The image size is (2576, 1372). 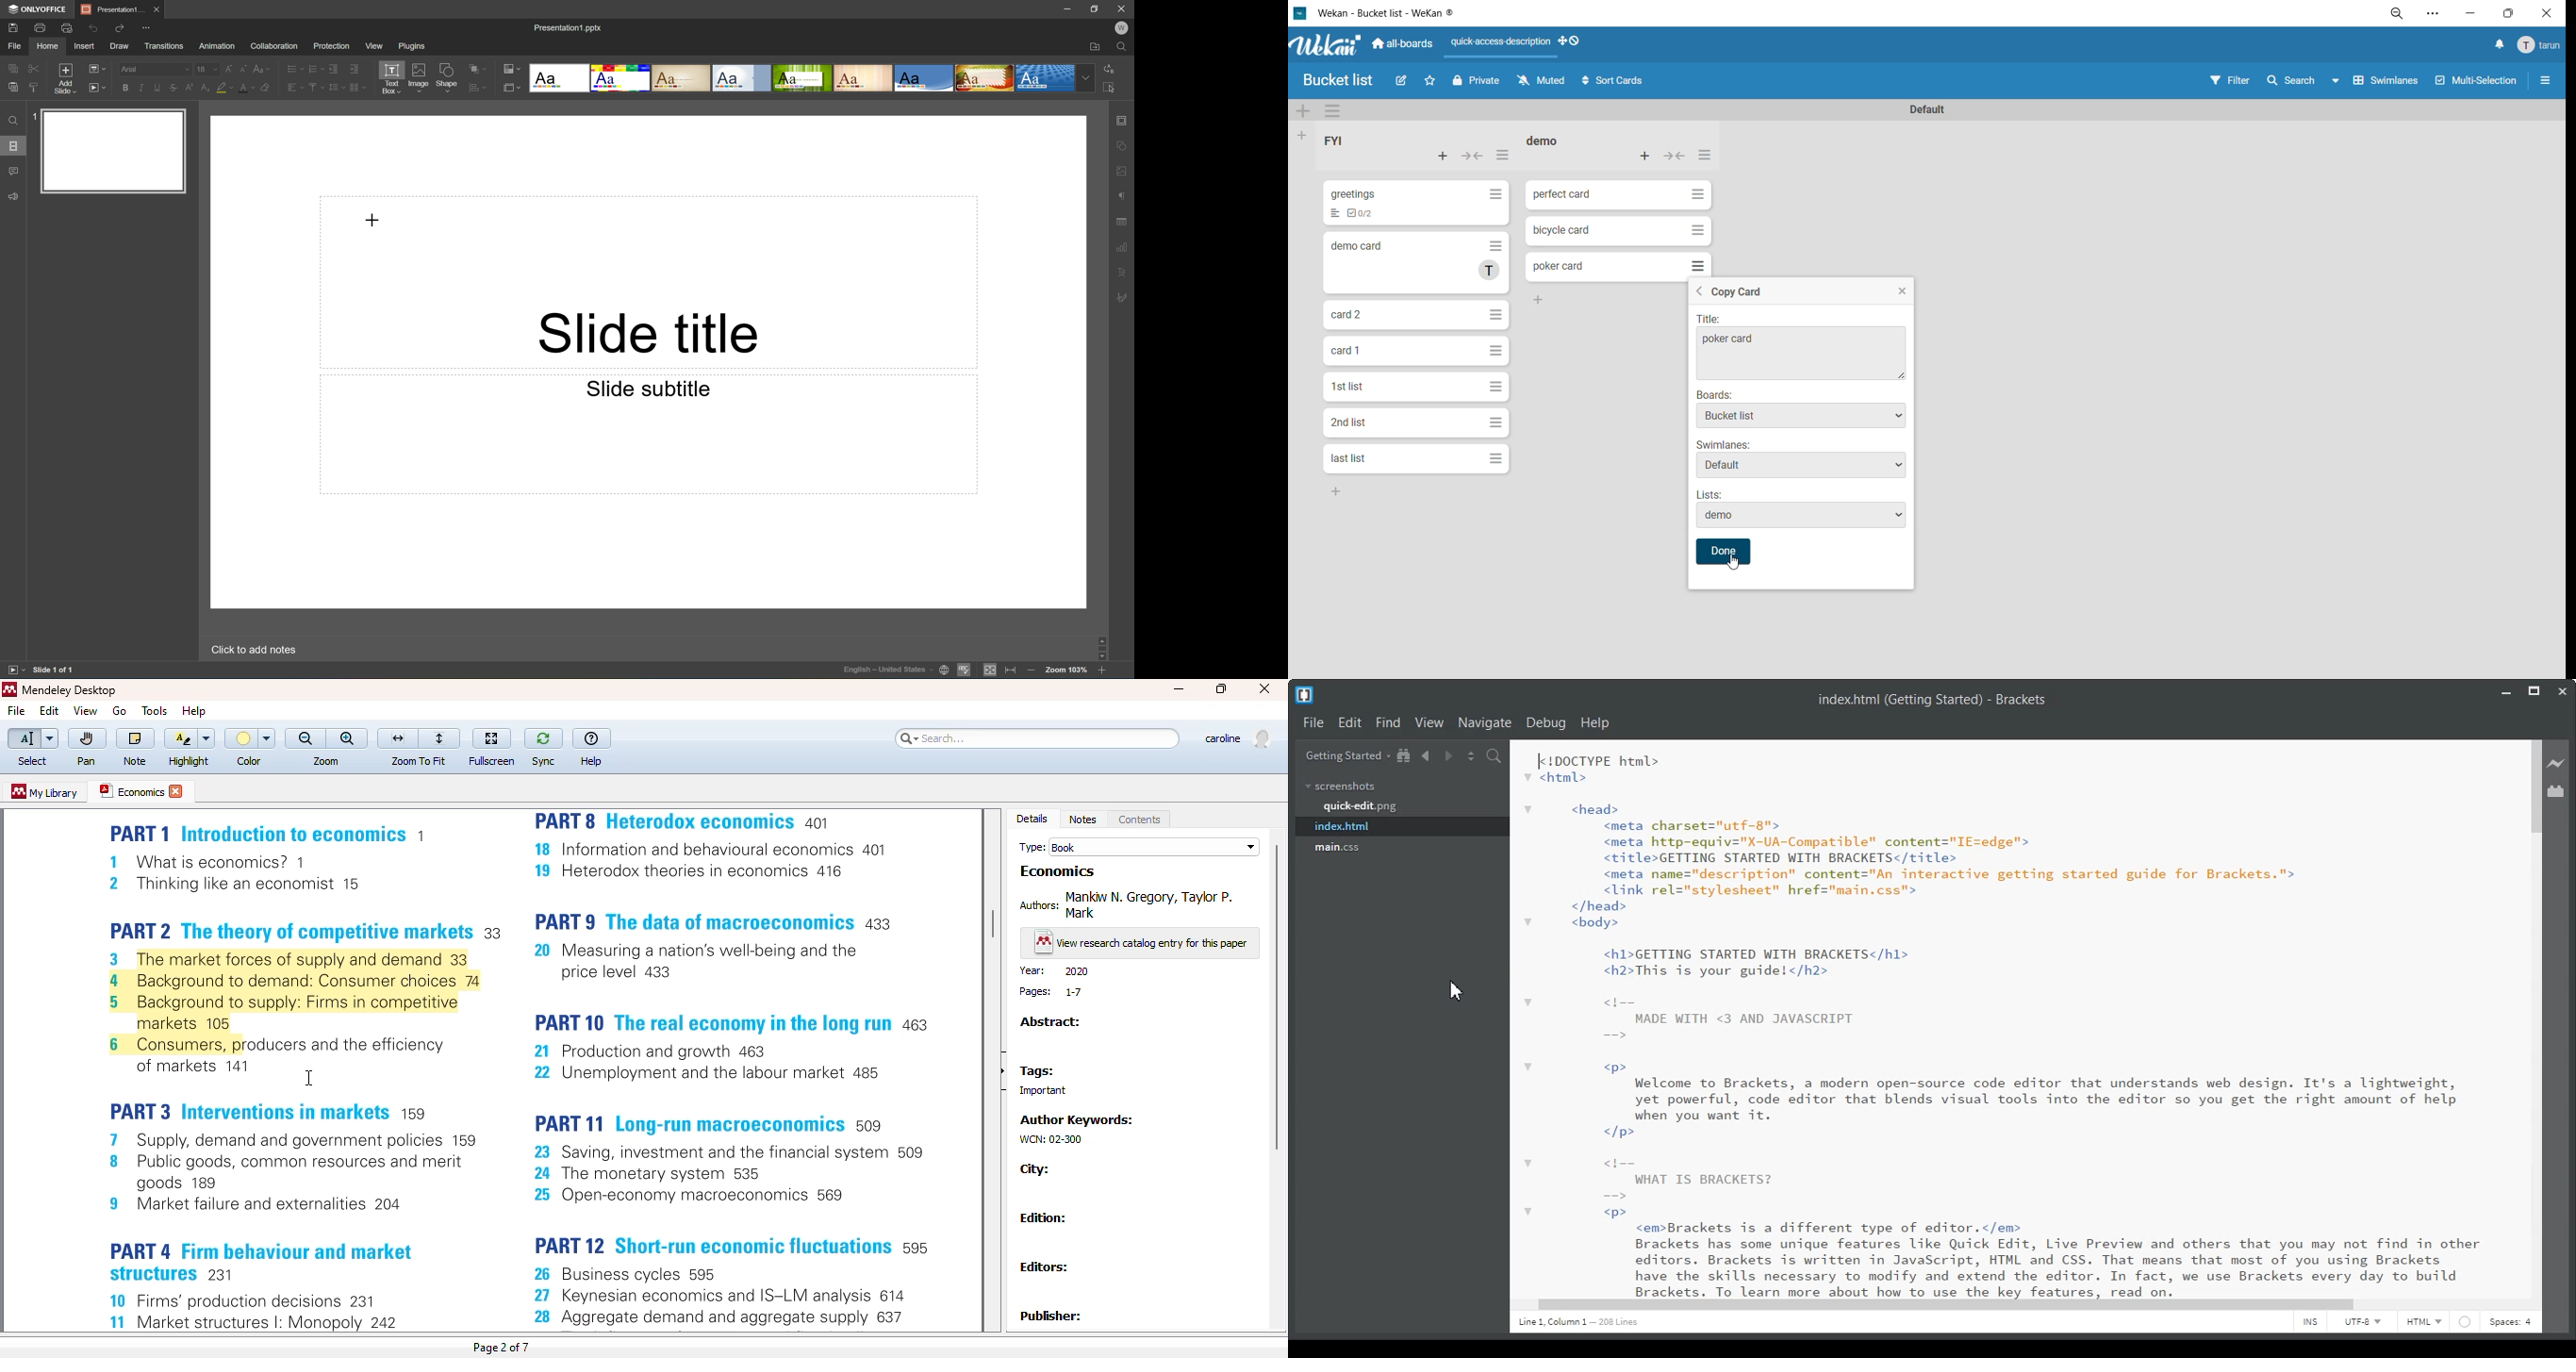 I want to click on Increment font size, so click(x=226, y=67).